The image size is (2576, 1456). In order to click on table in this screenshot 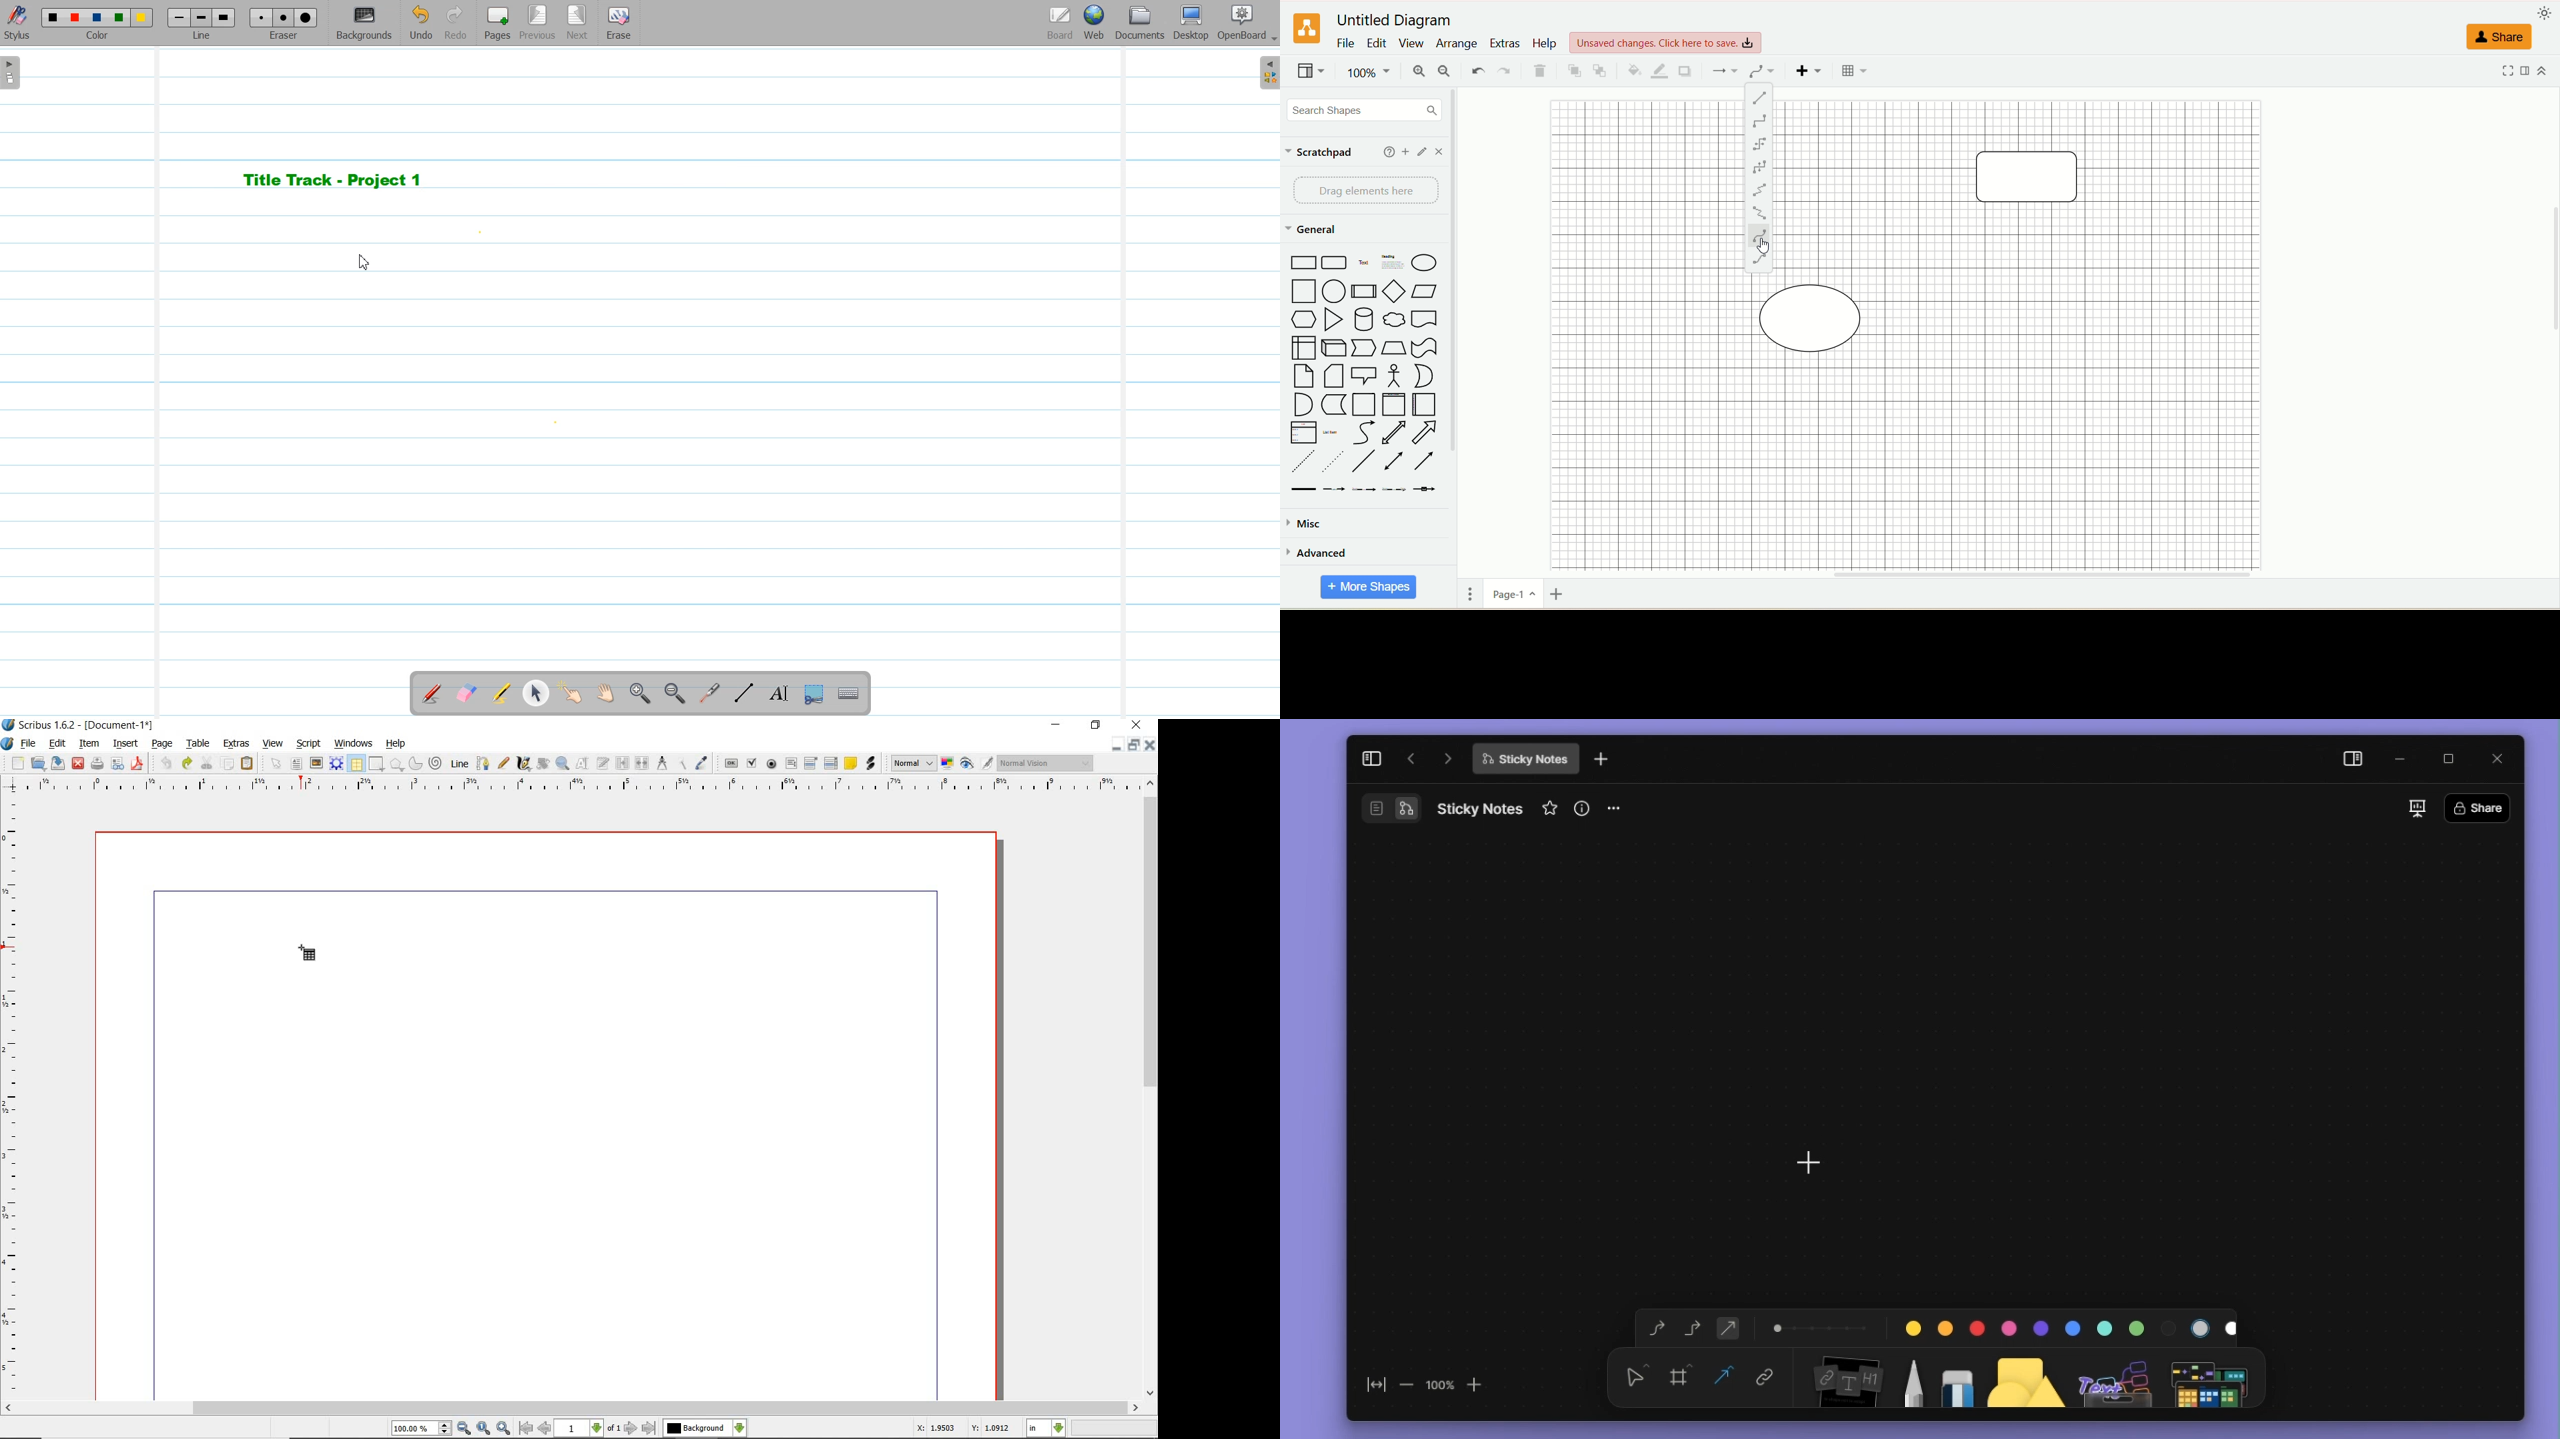, I will do `click(1853, 71)`.